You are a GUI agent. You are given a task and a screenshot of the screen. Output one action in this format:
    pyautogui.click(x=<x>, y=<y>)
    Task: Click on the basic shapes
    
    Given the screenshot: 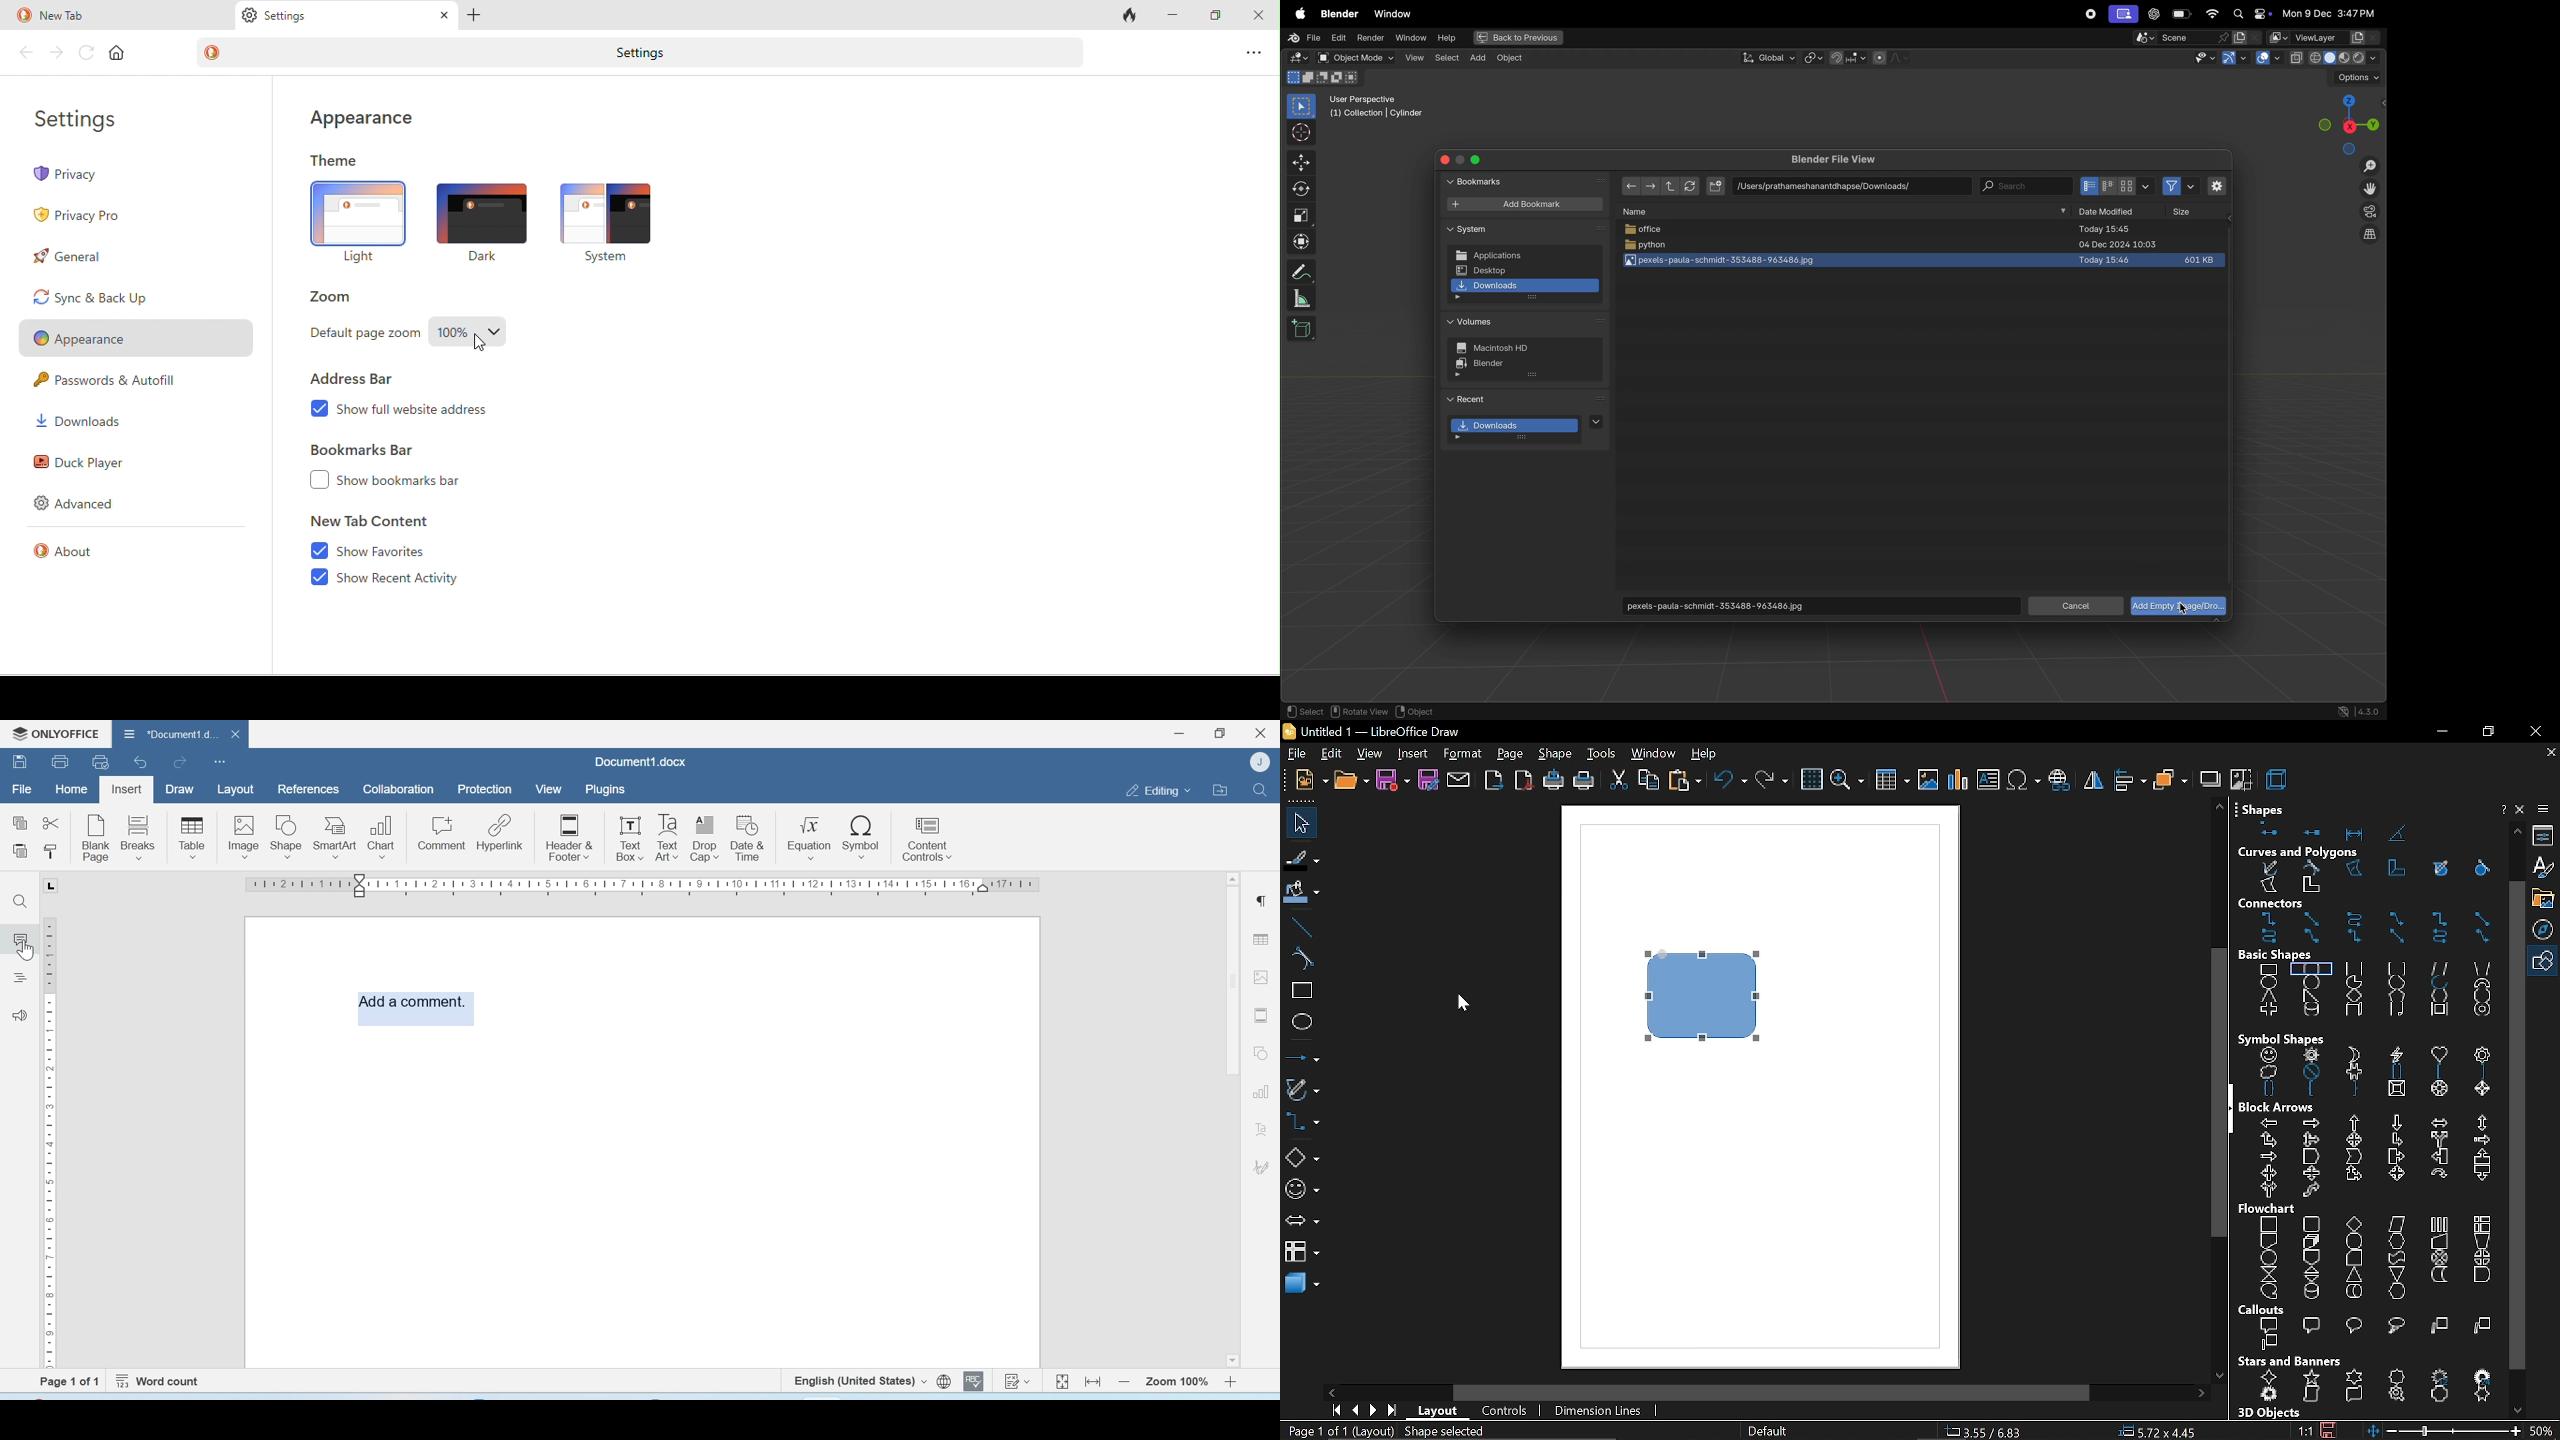 What is the action you would take?
    pyautogui.click(x=2287, y=955)
    